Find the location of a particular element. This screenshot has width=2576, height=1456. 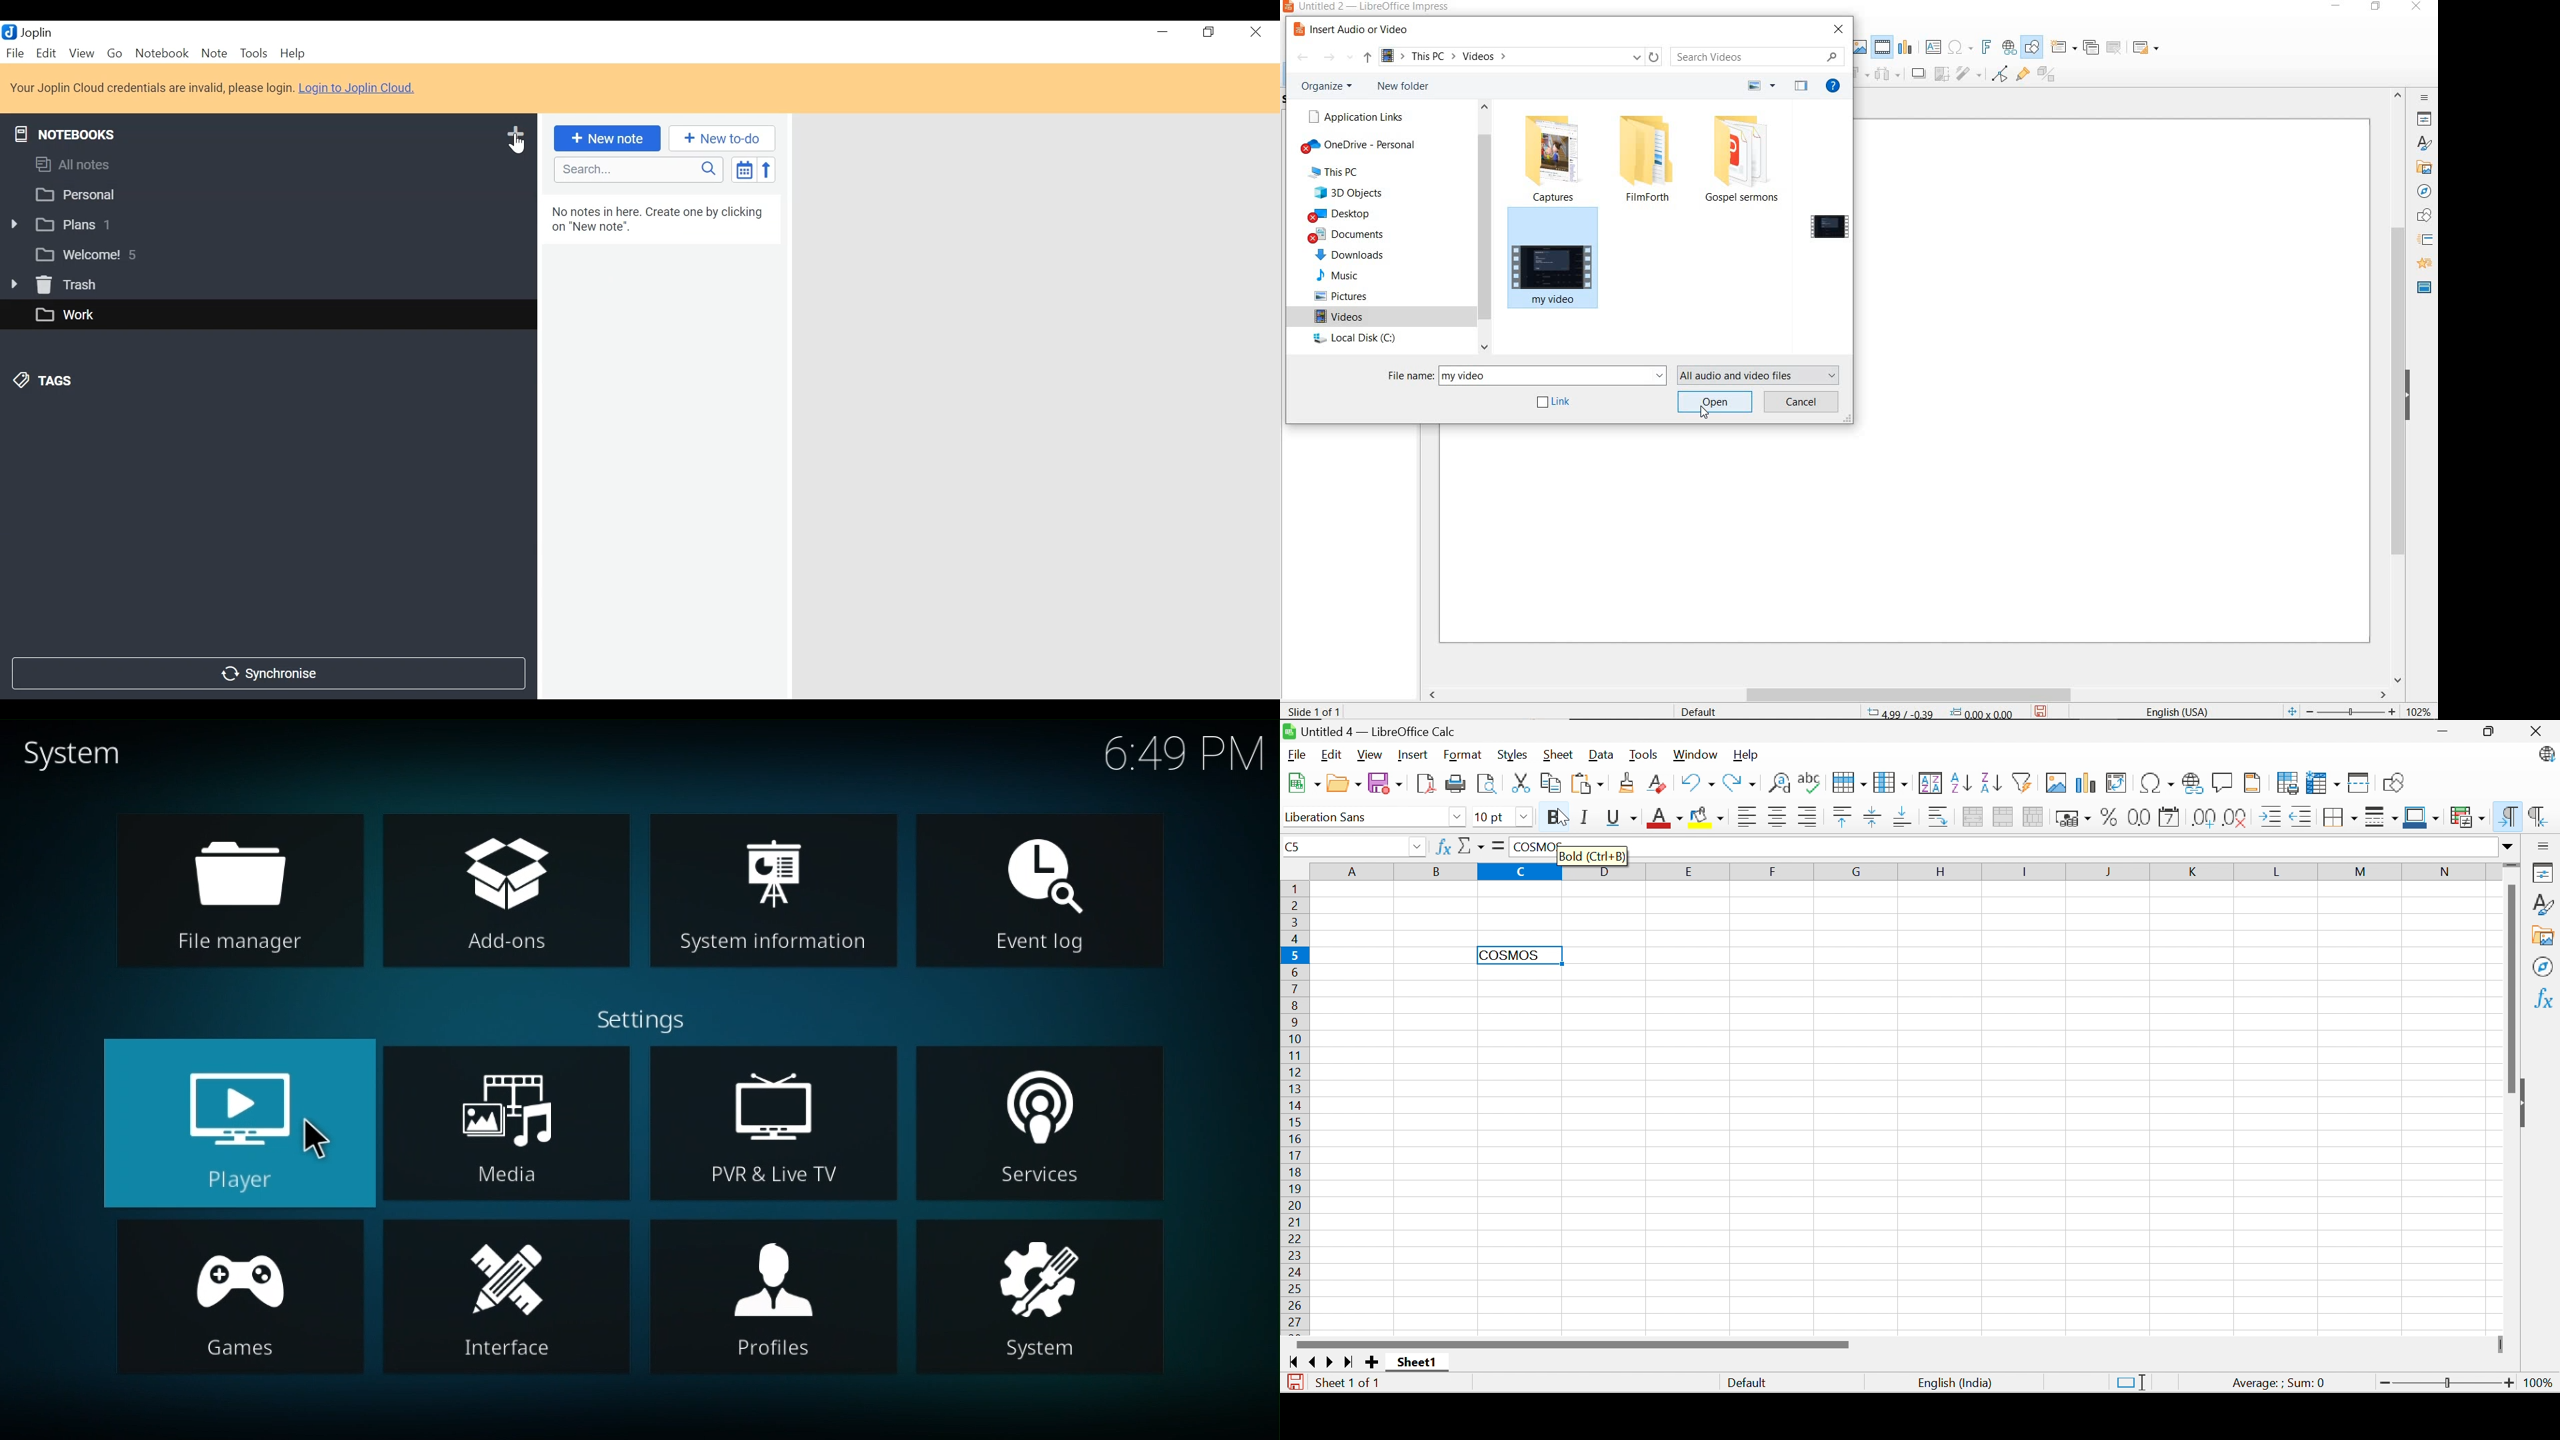

work  is located at coordinates (265, 315).